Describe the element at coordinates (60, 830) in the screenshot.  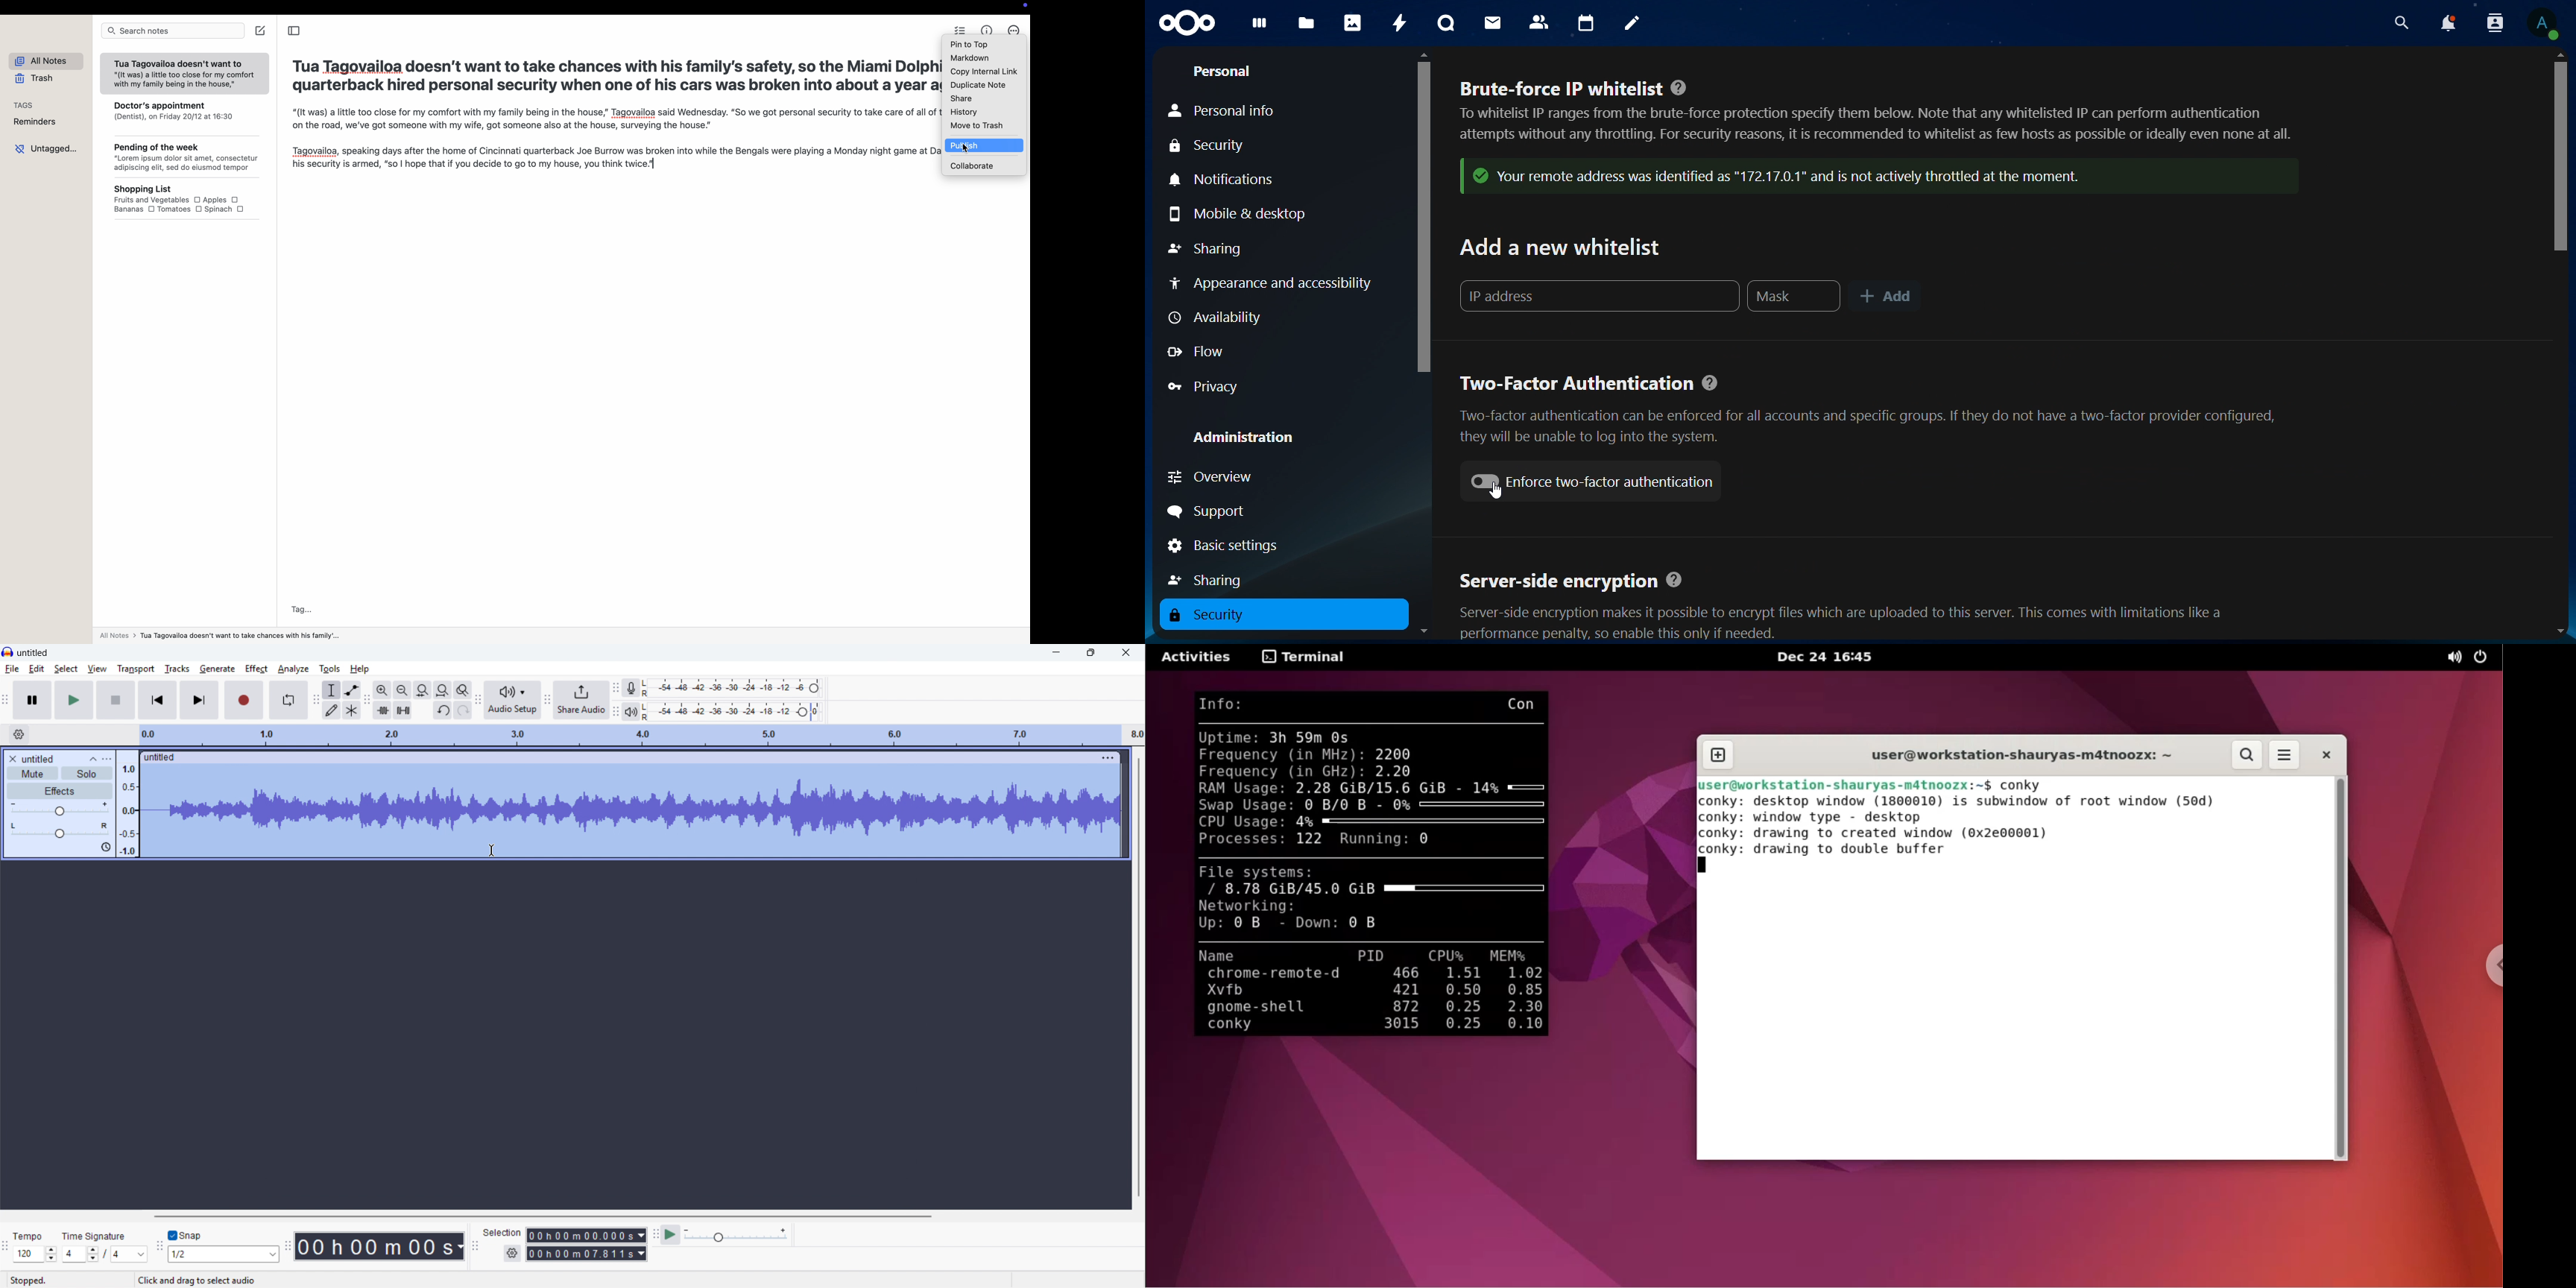
I see `pan: centre` at that location.